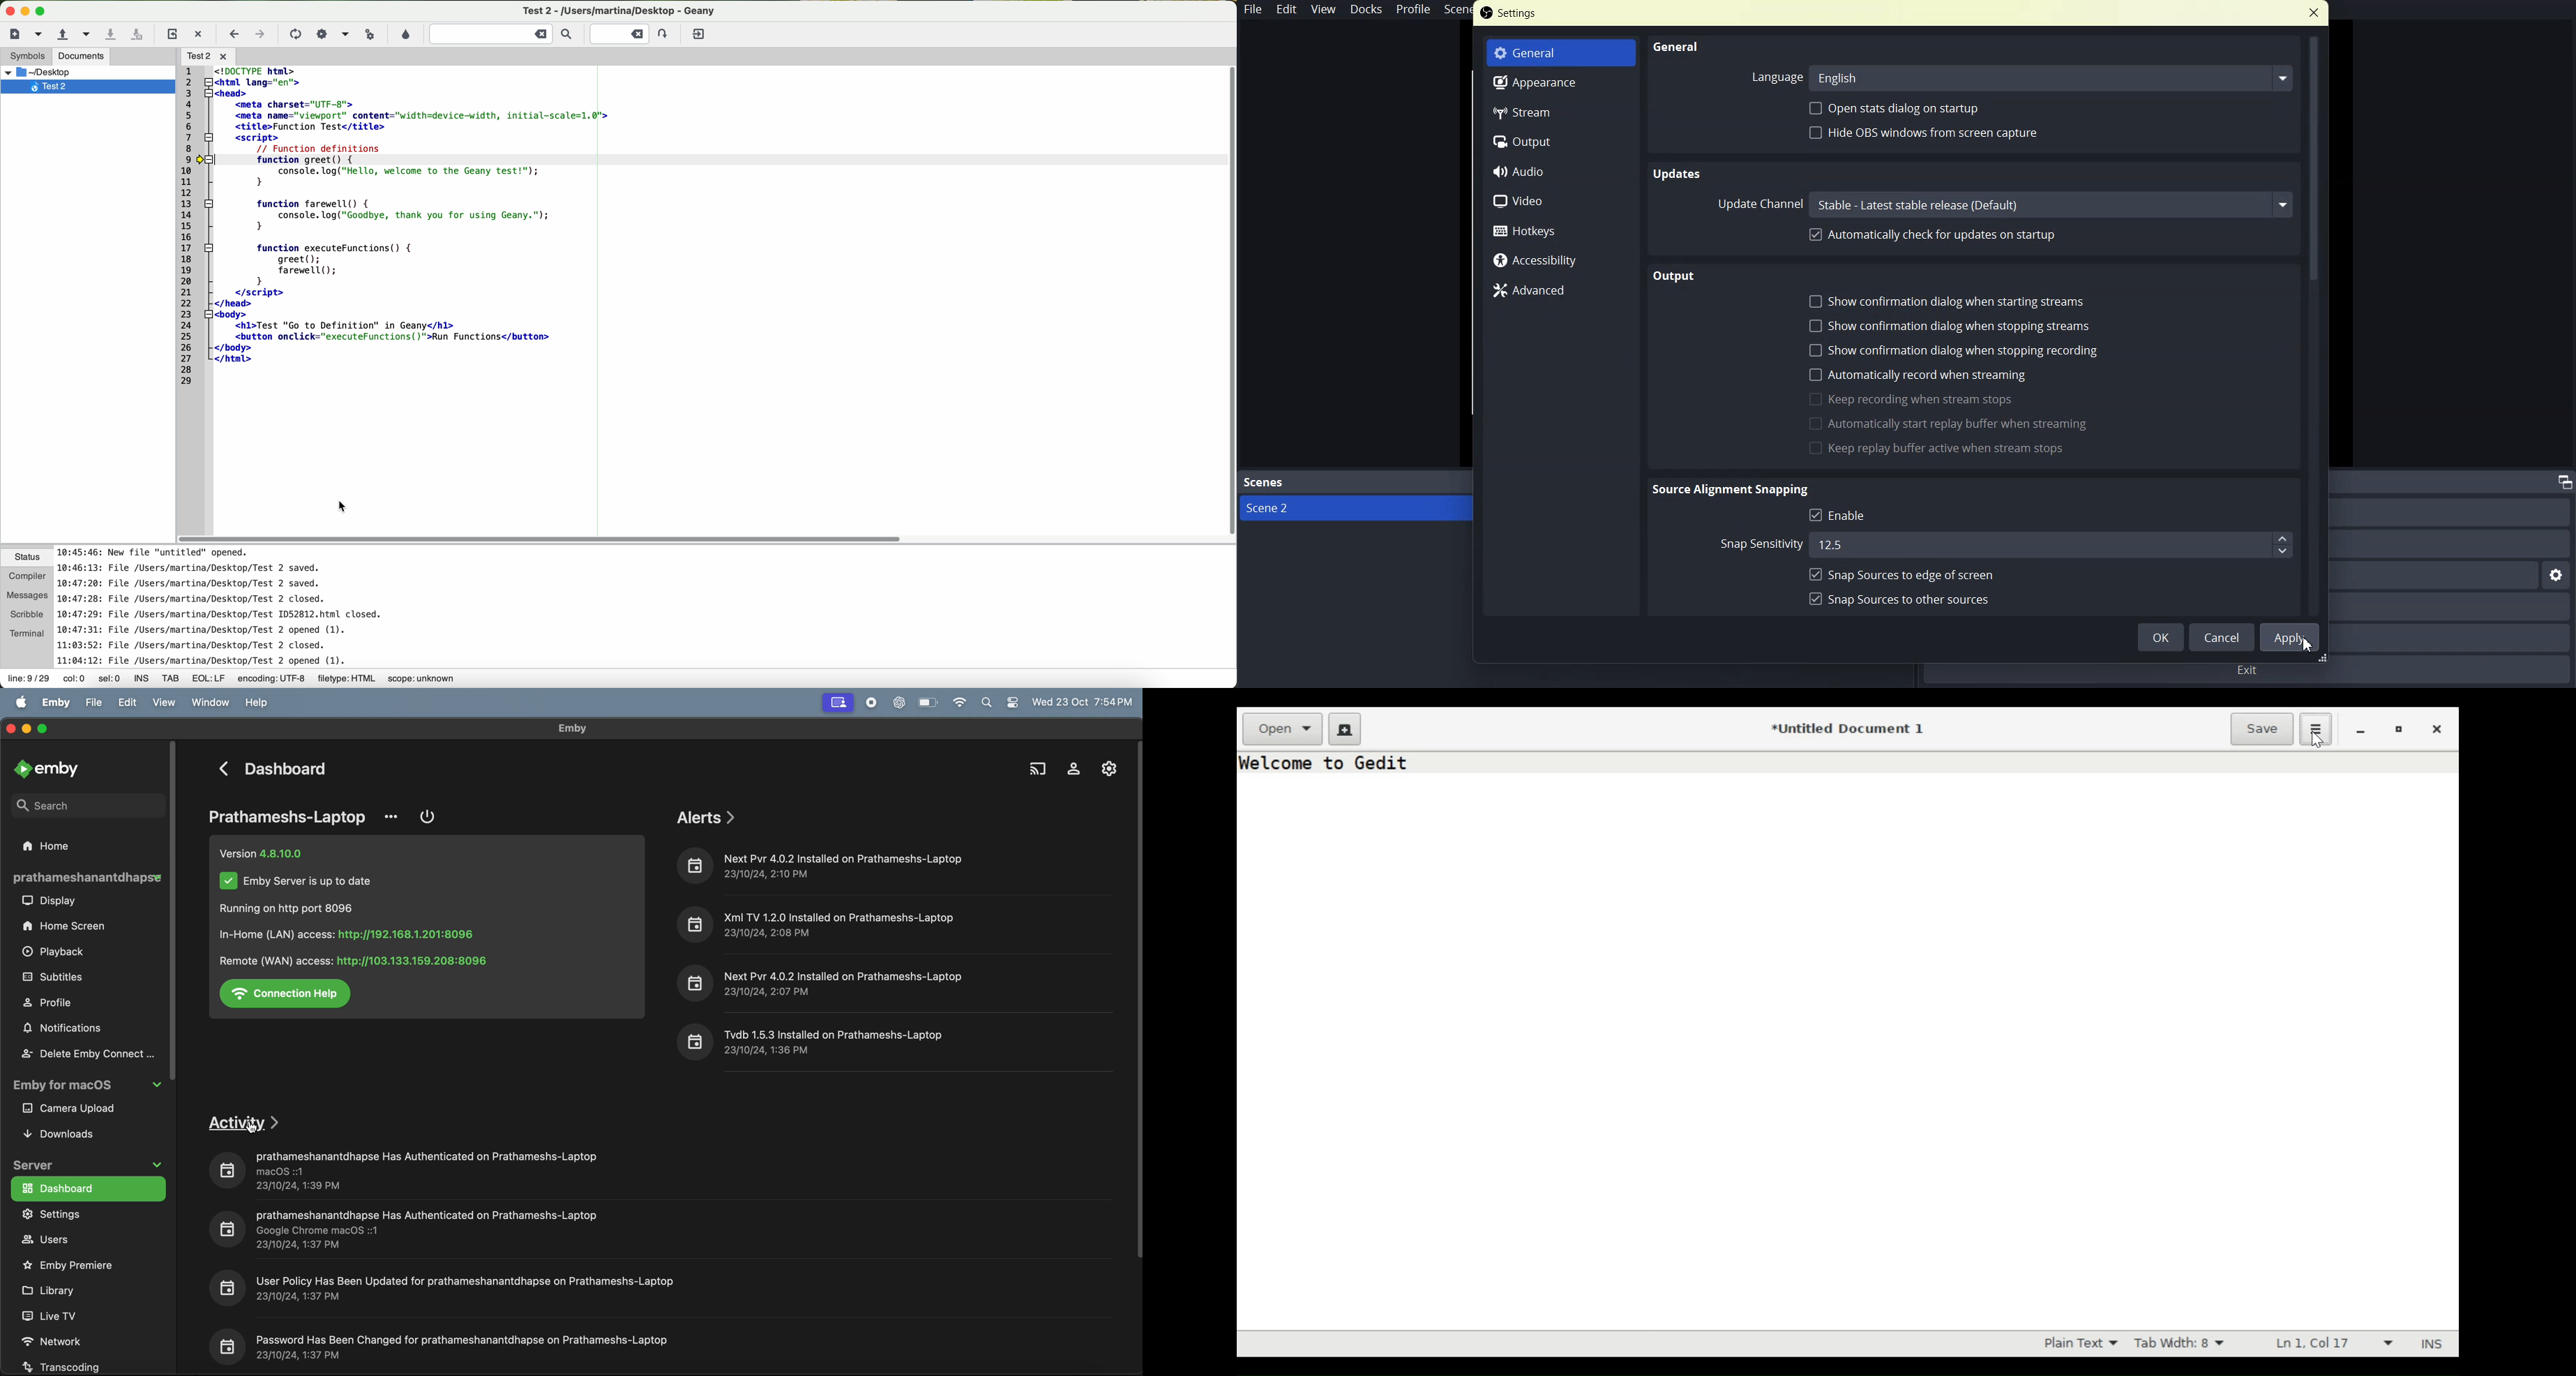 This screenshot has width=2576, height=1400. Describe the element at coordinates (2160, 636) in the screenshot. I see `OK` at that location.